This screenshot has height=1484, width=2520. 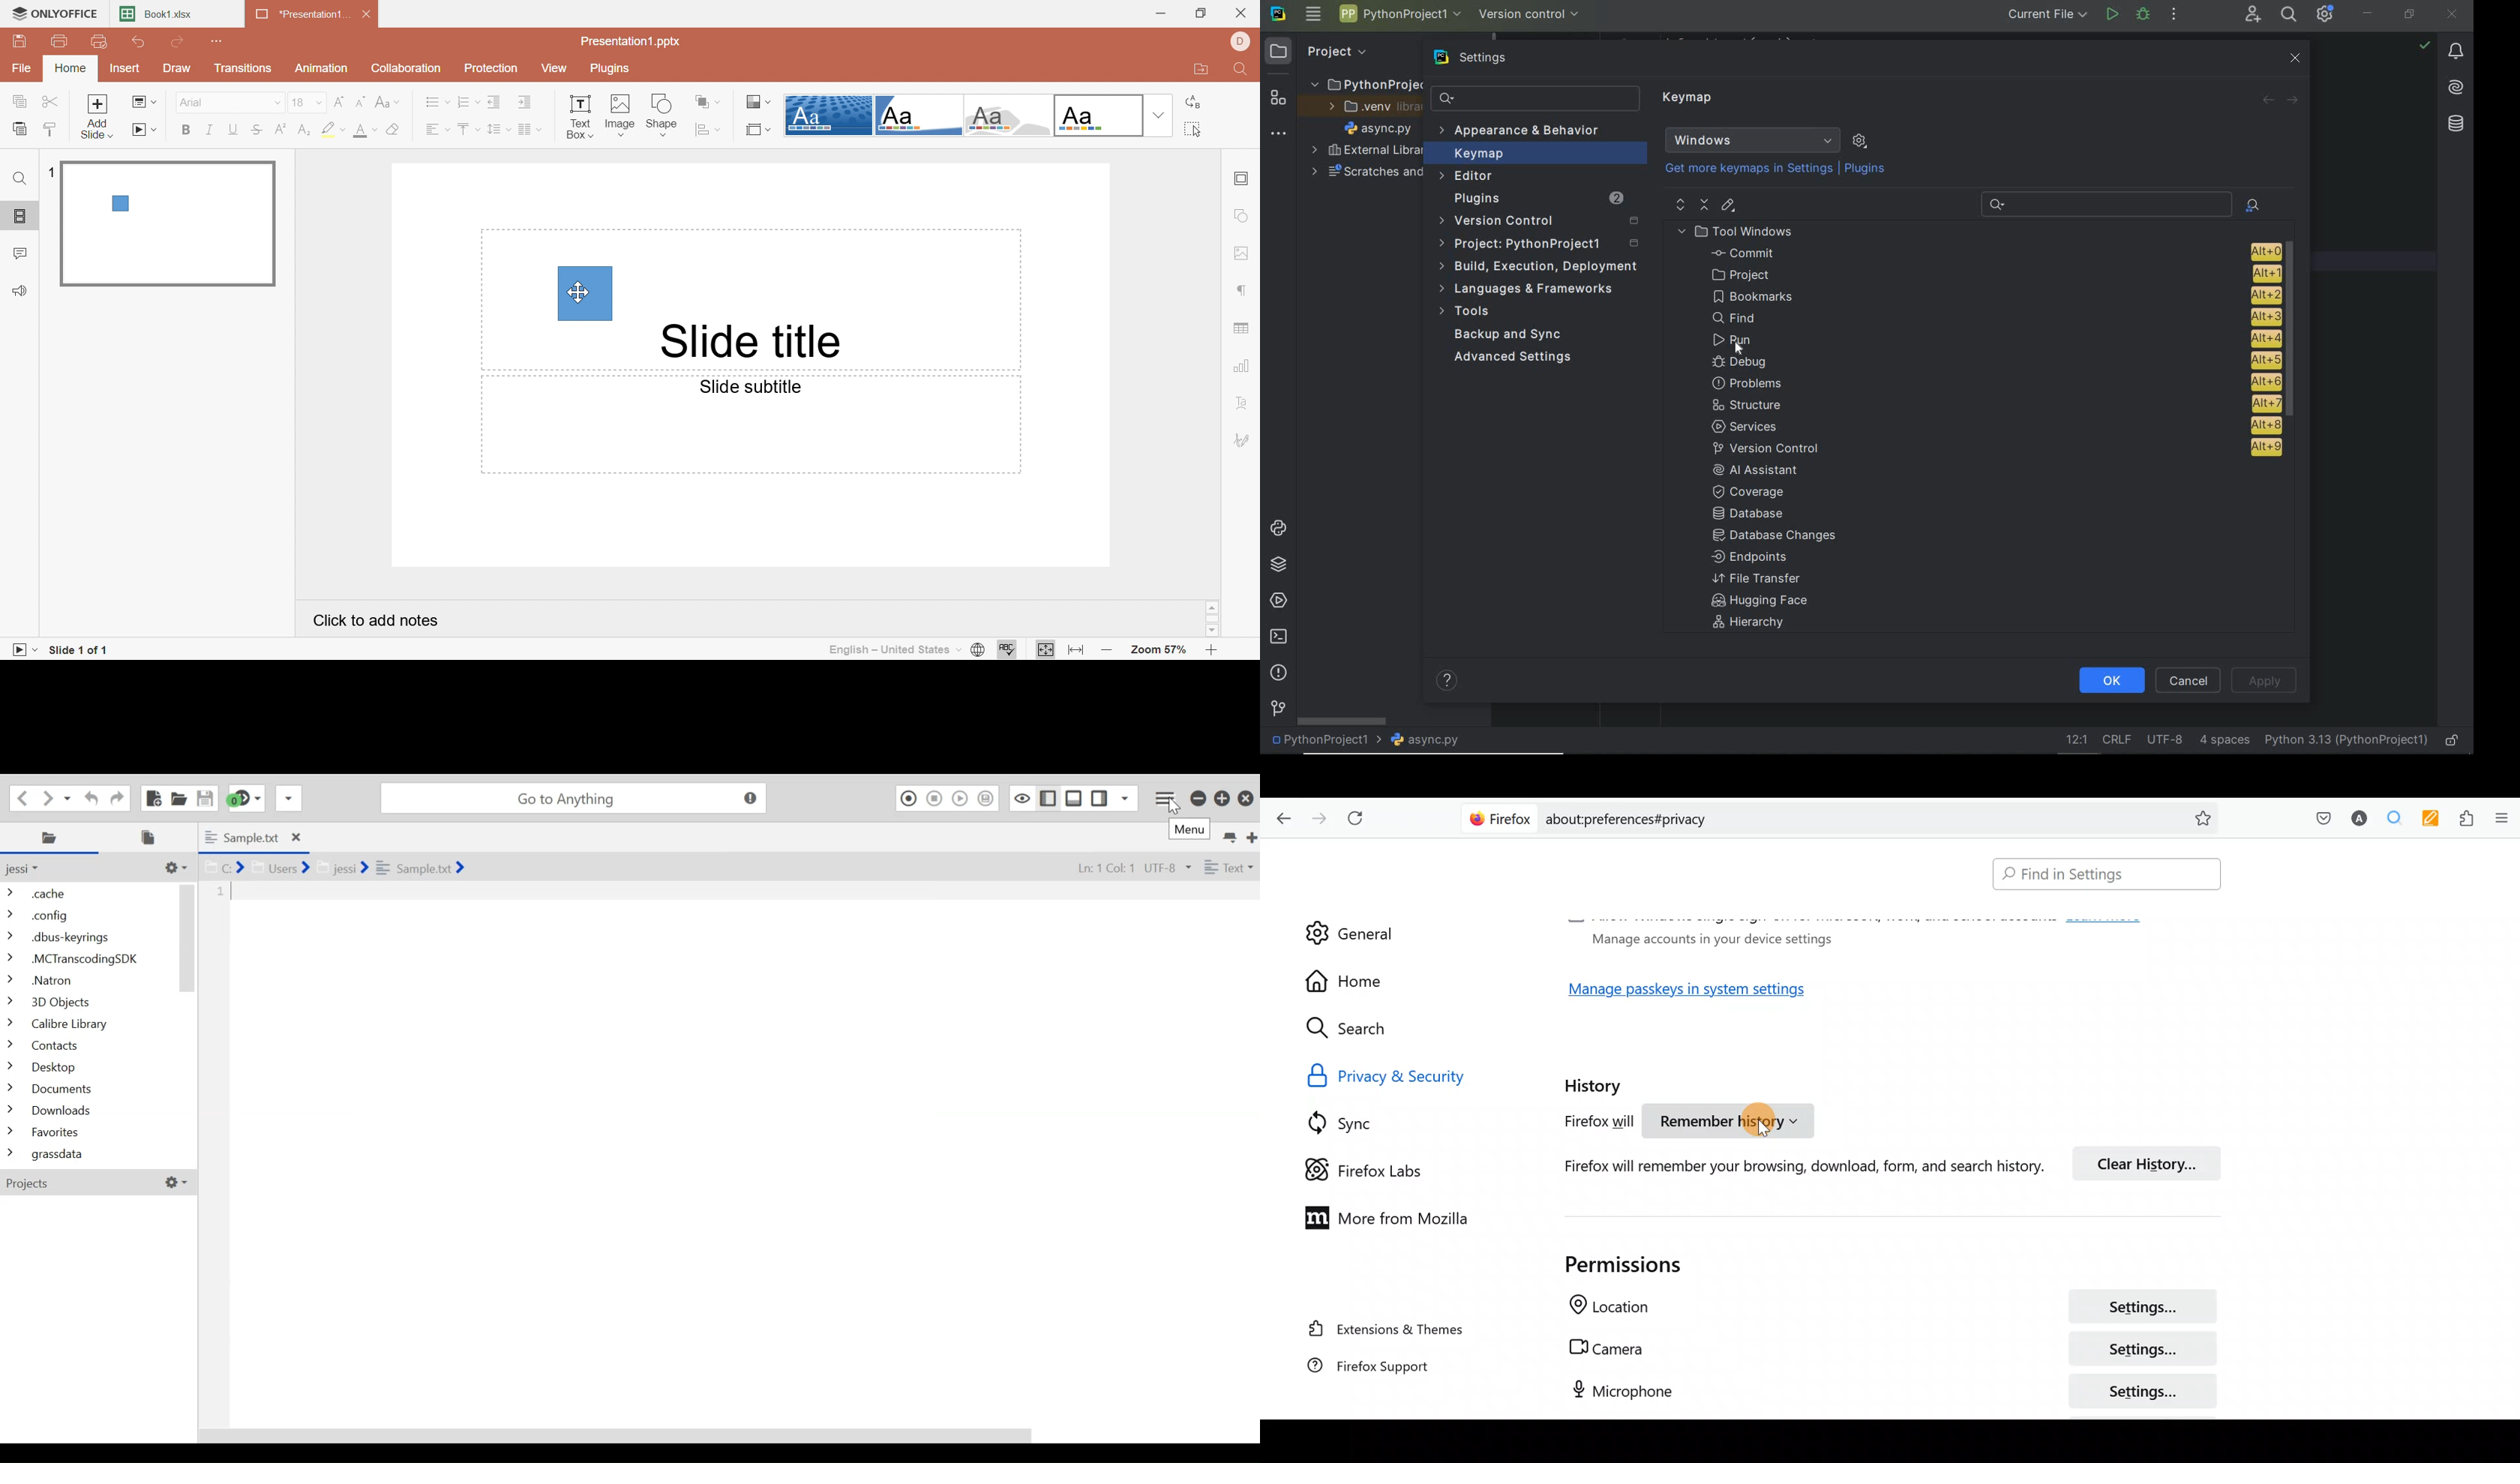 I want to click on scratches and consoles, so click(x=1366, y=173).